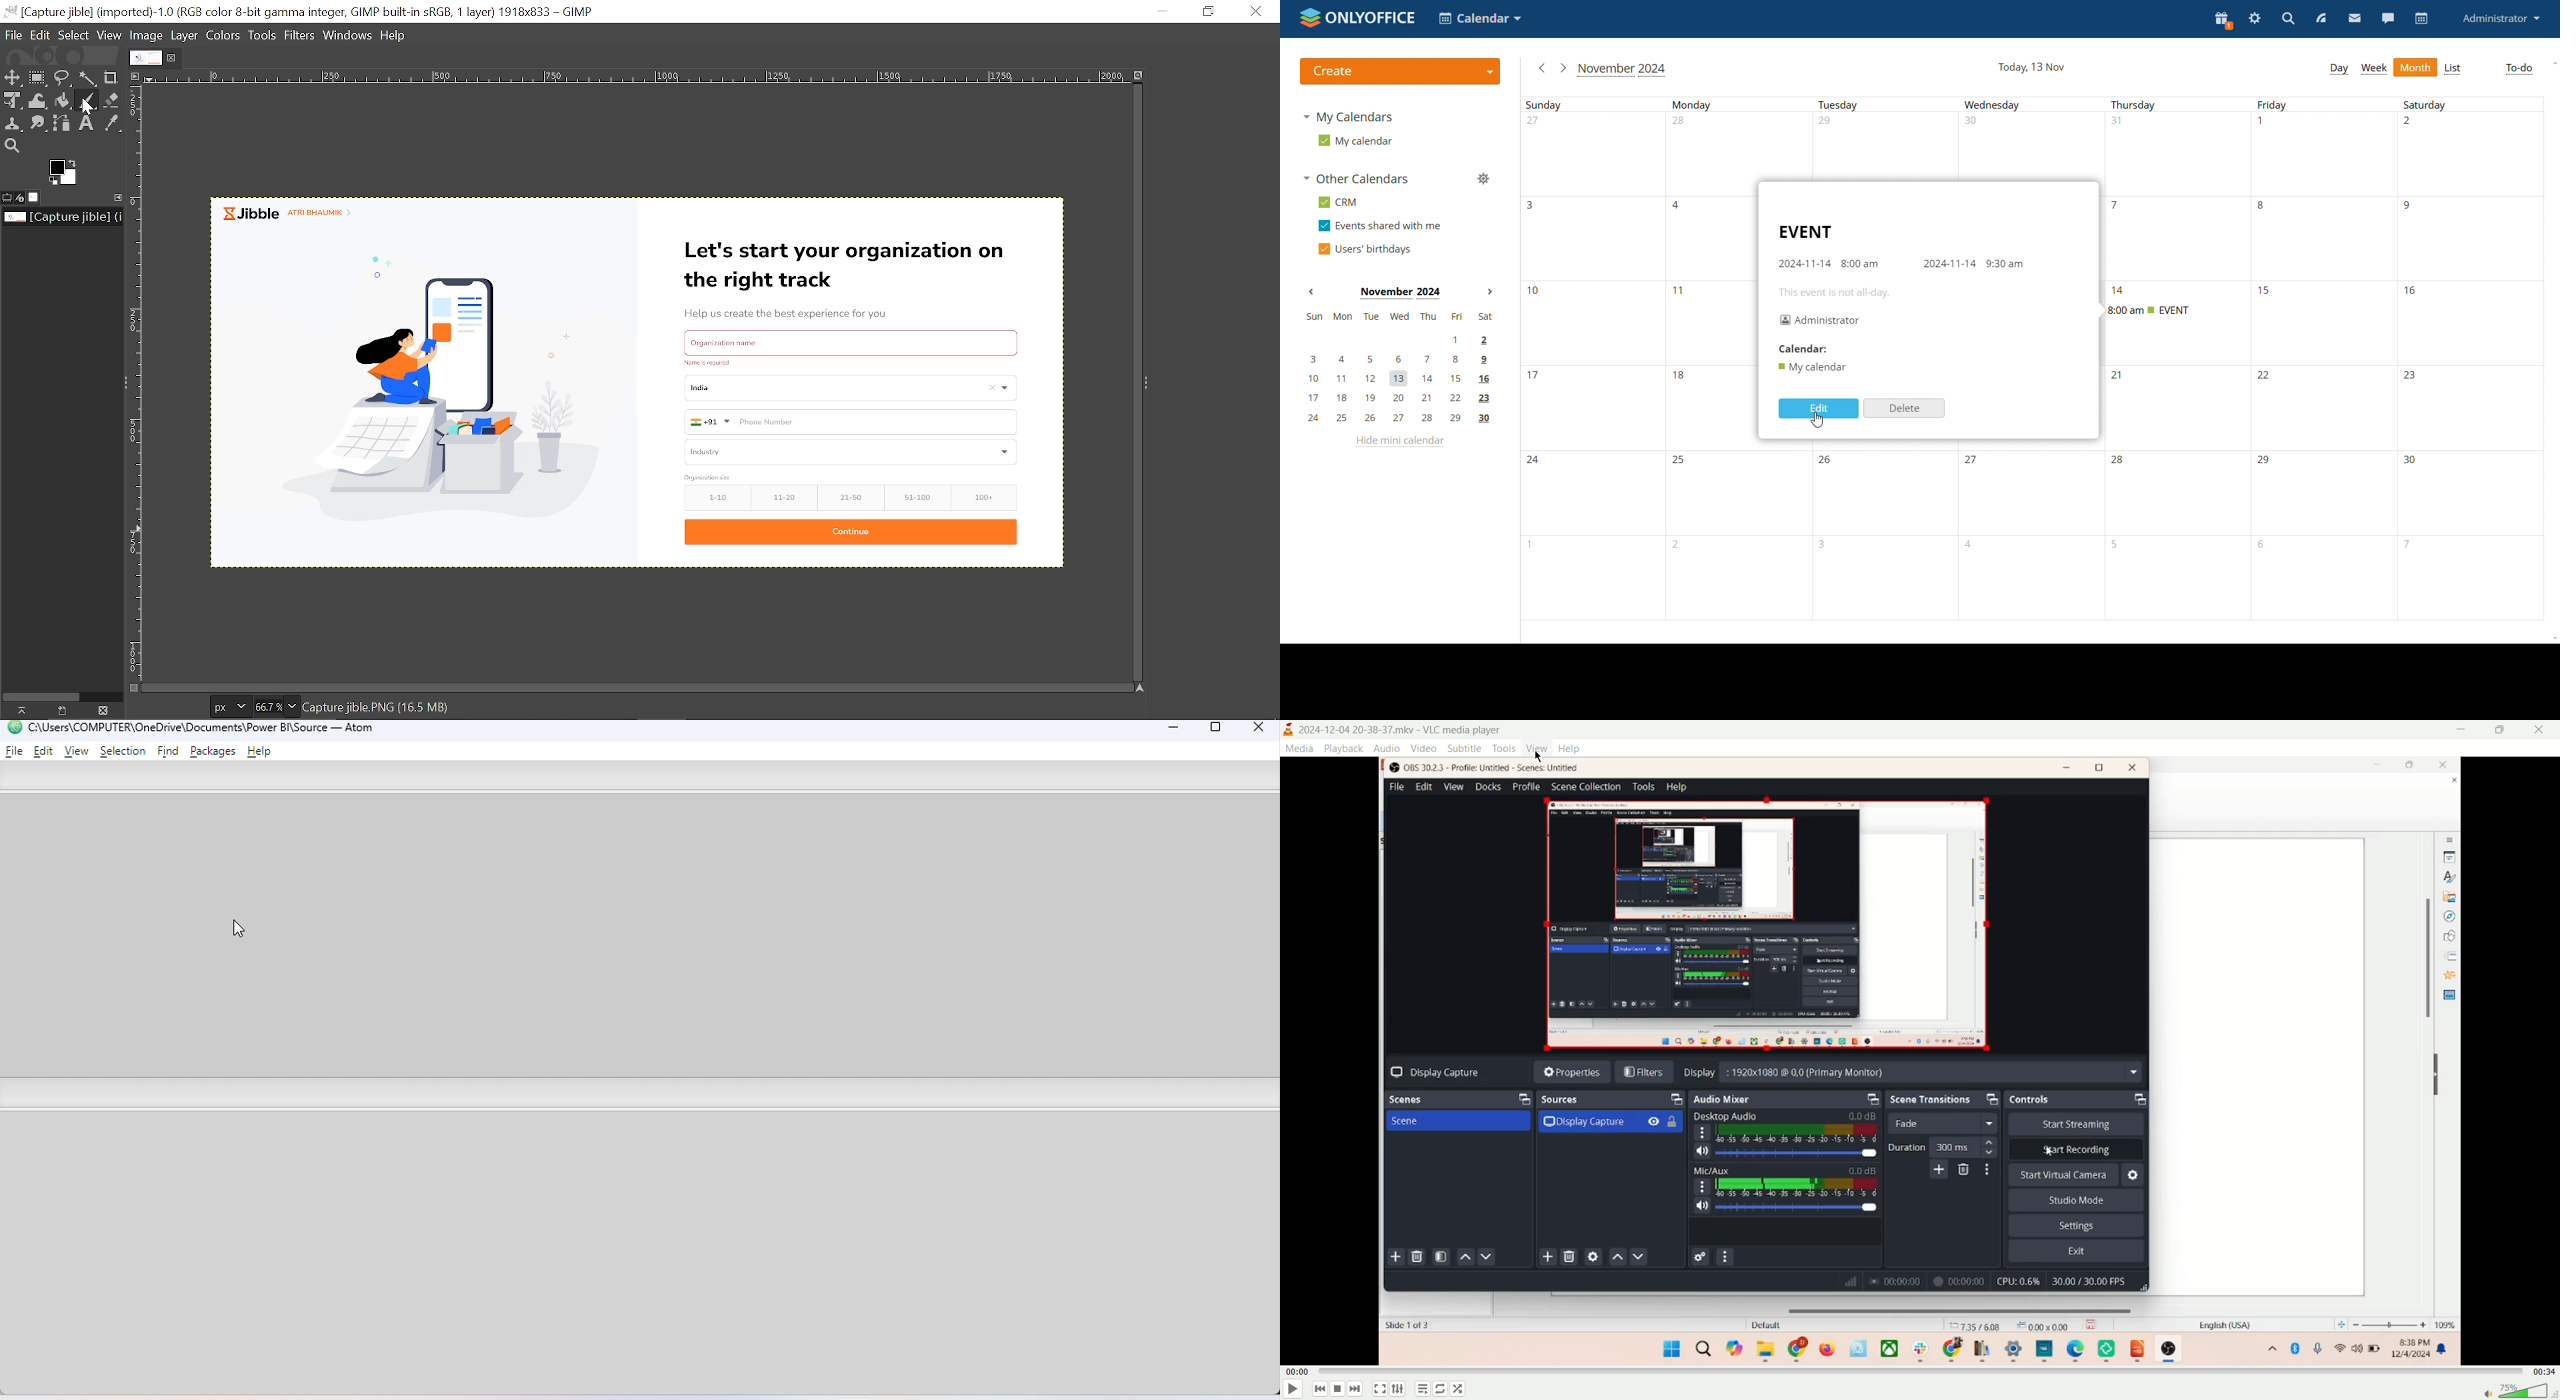 The height and width of the screenshot is (1400, 2576). Describe the element at coordinates (38, 78) in the screenshot. I see `Rectangular select tool` at that location.